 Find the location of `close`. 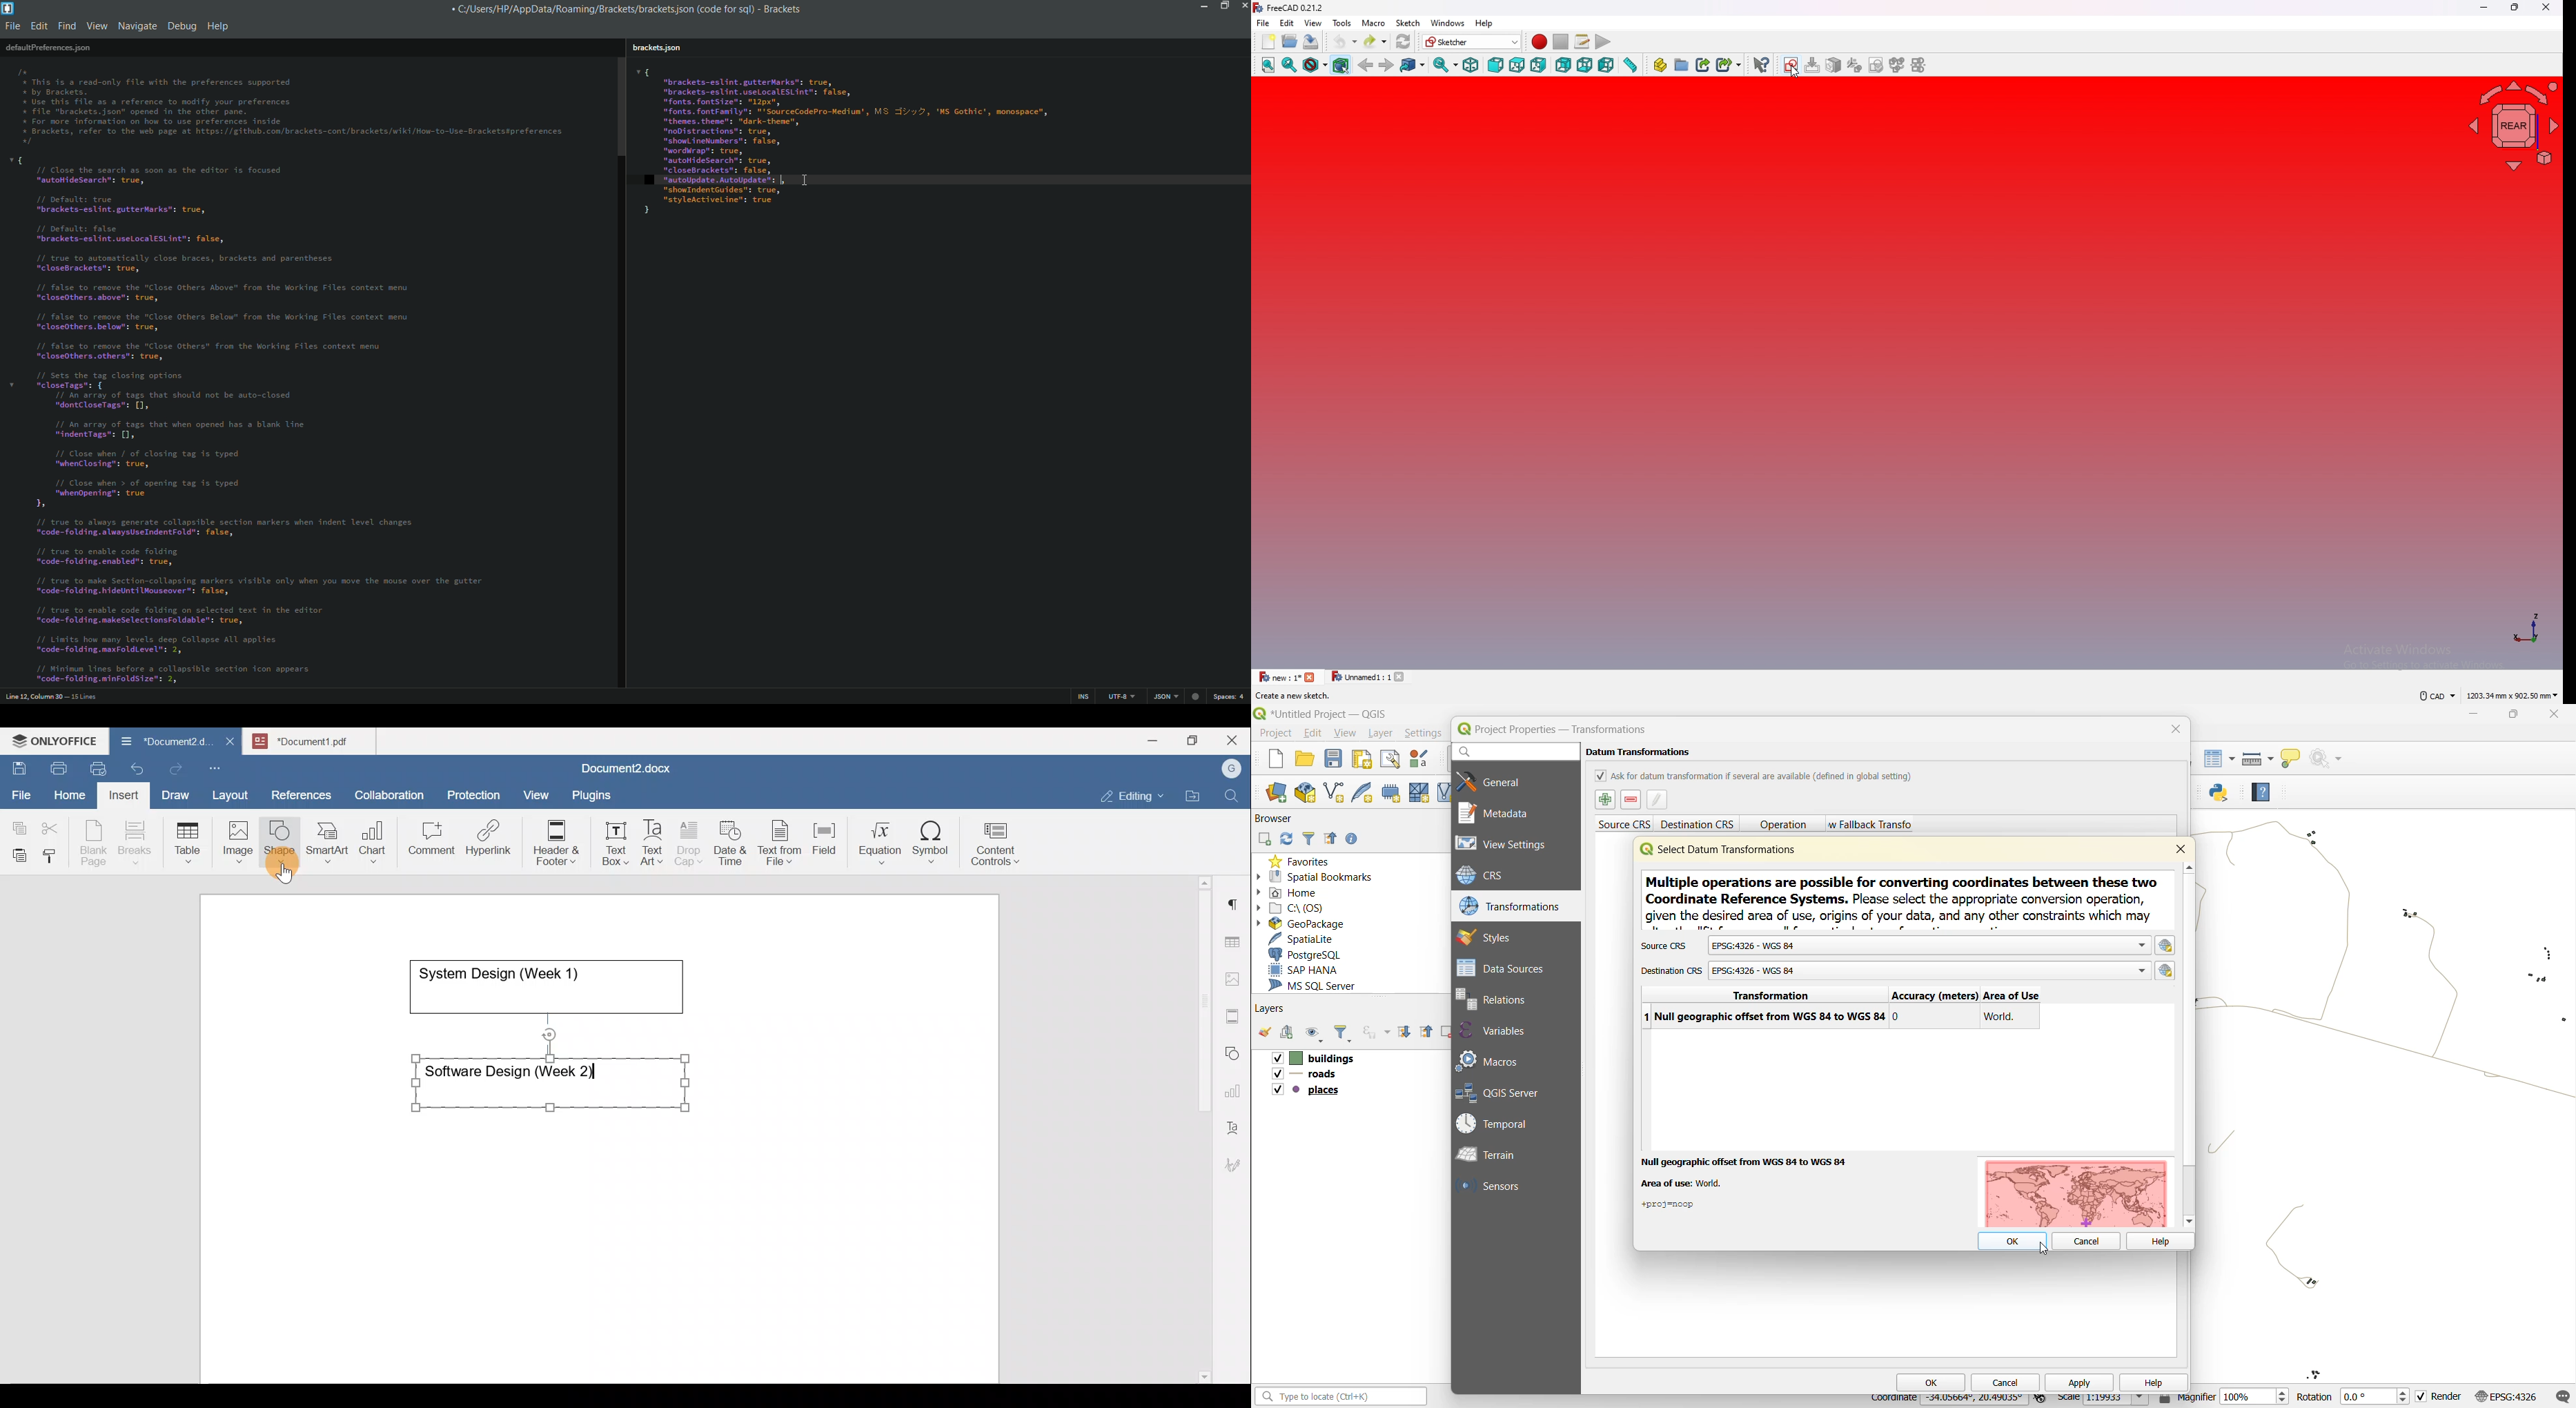

close is located at coordinates (1403, 676).